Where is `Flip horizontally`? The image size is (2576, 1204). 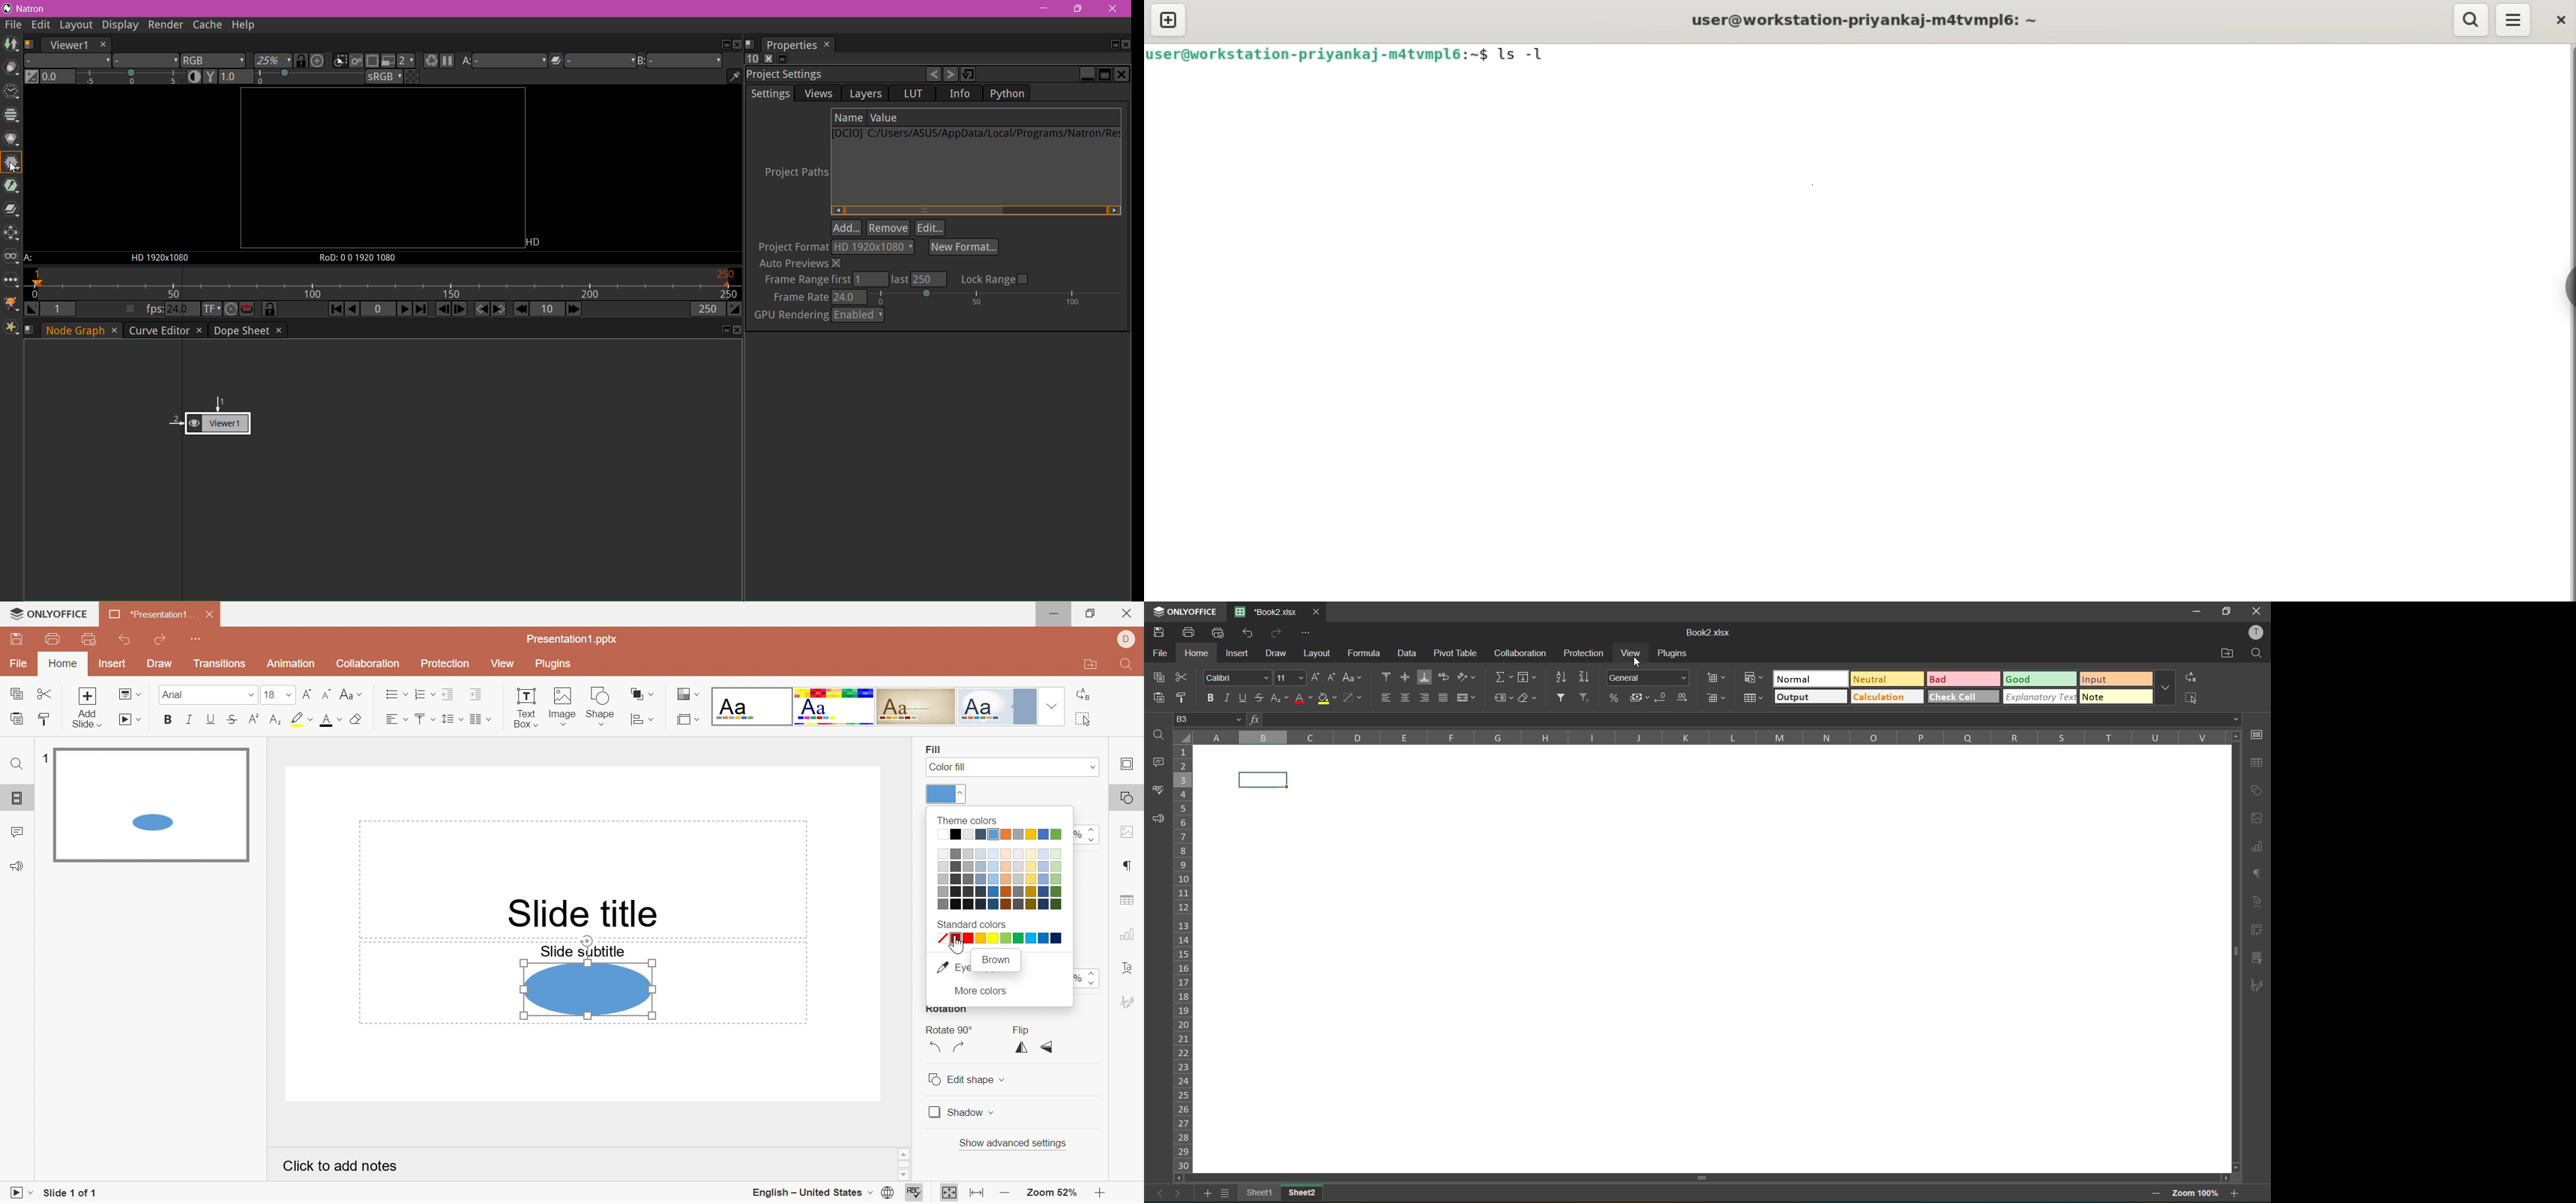
Flip horizontally is located at coordinates (1021, 1048).